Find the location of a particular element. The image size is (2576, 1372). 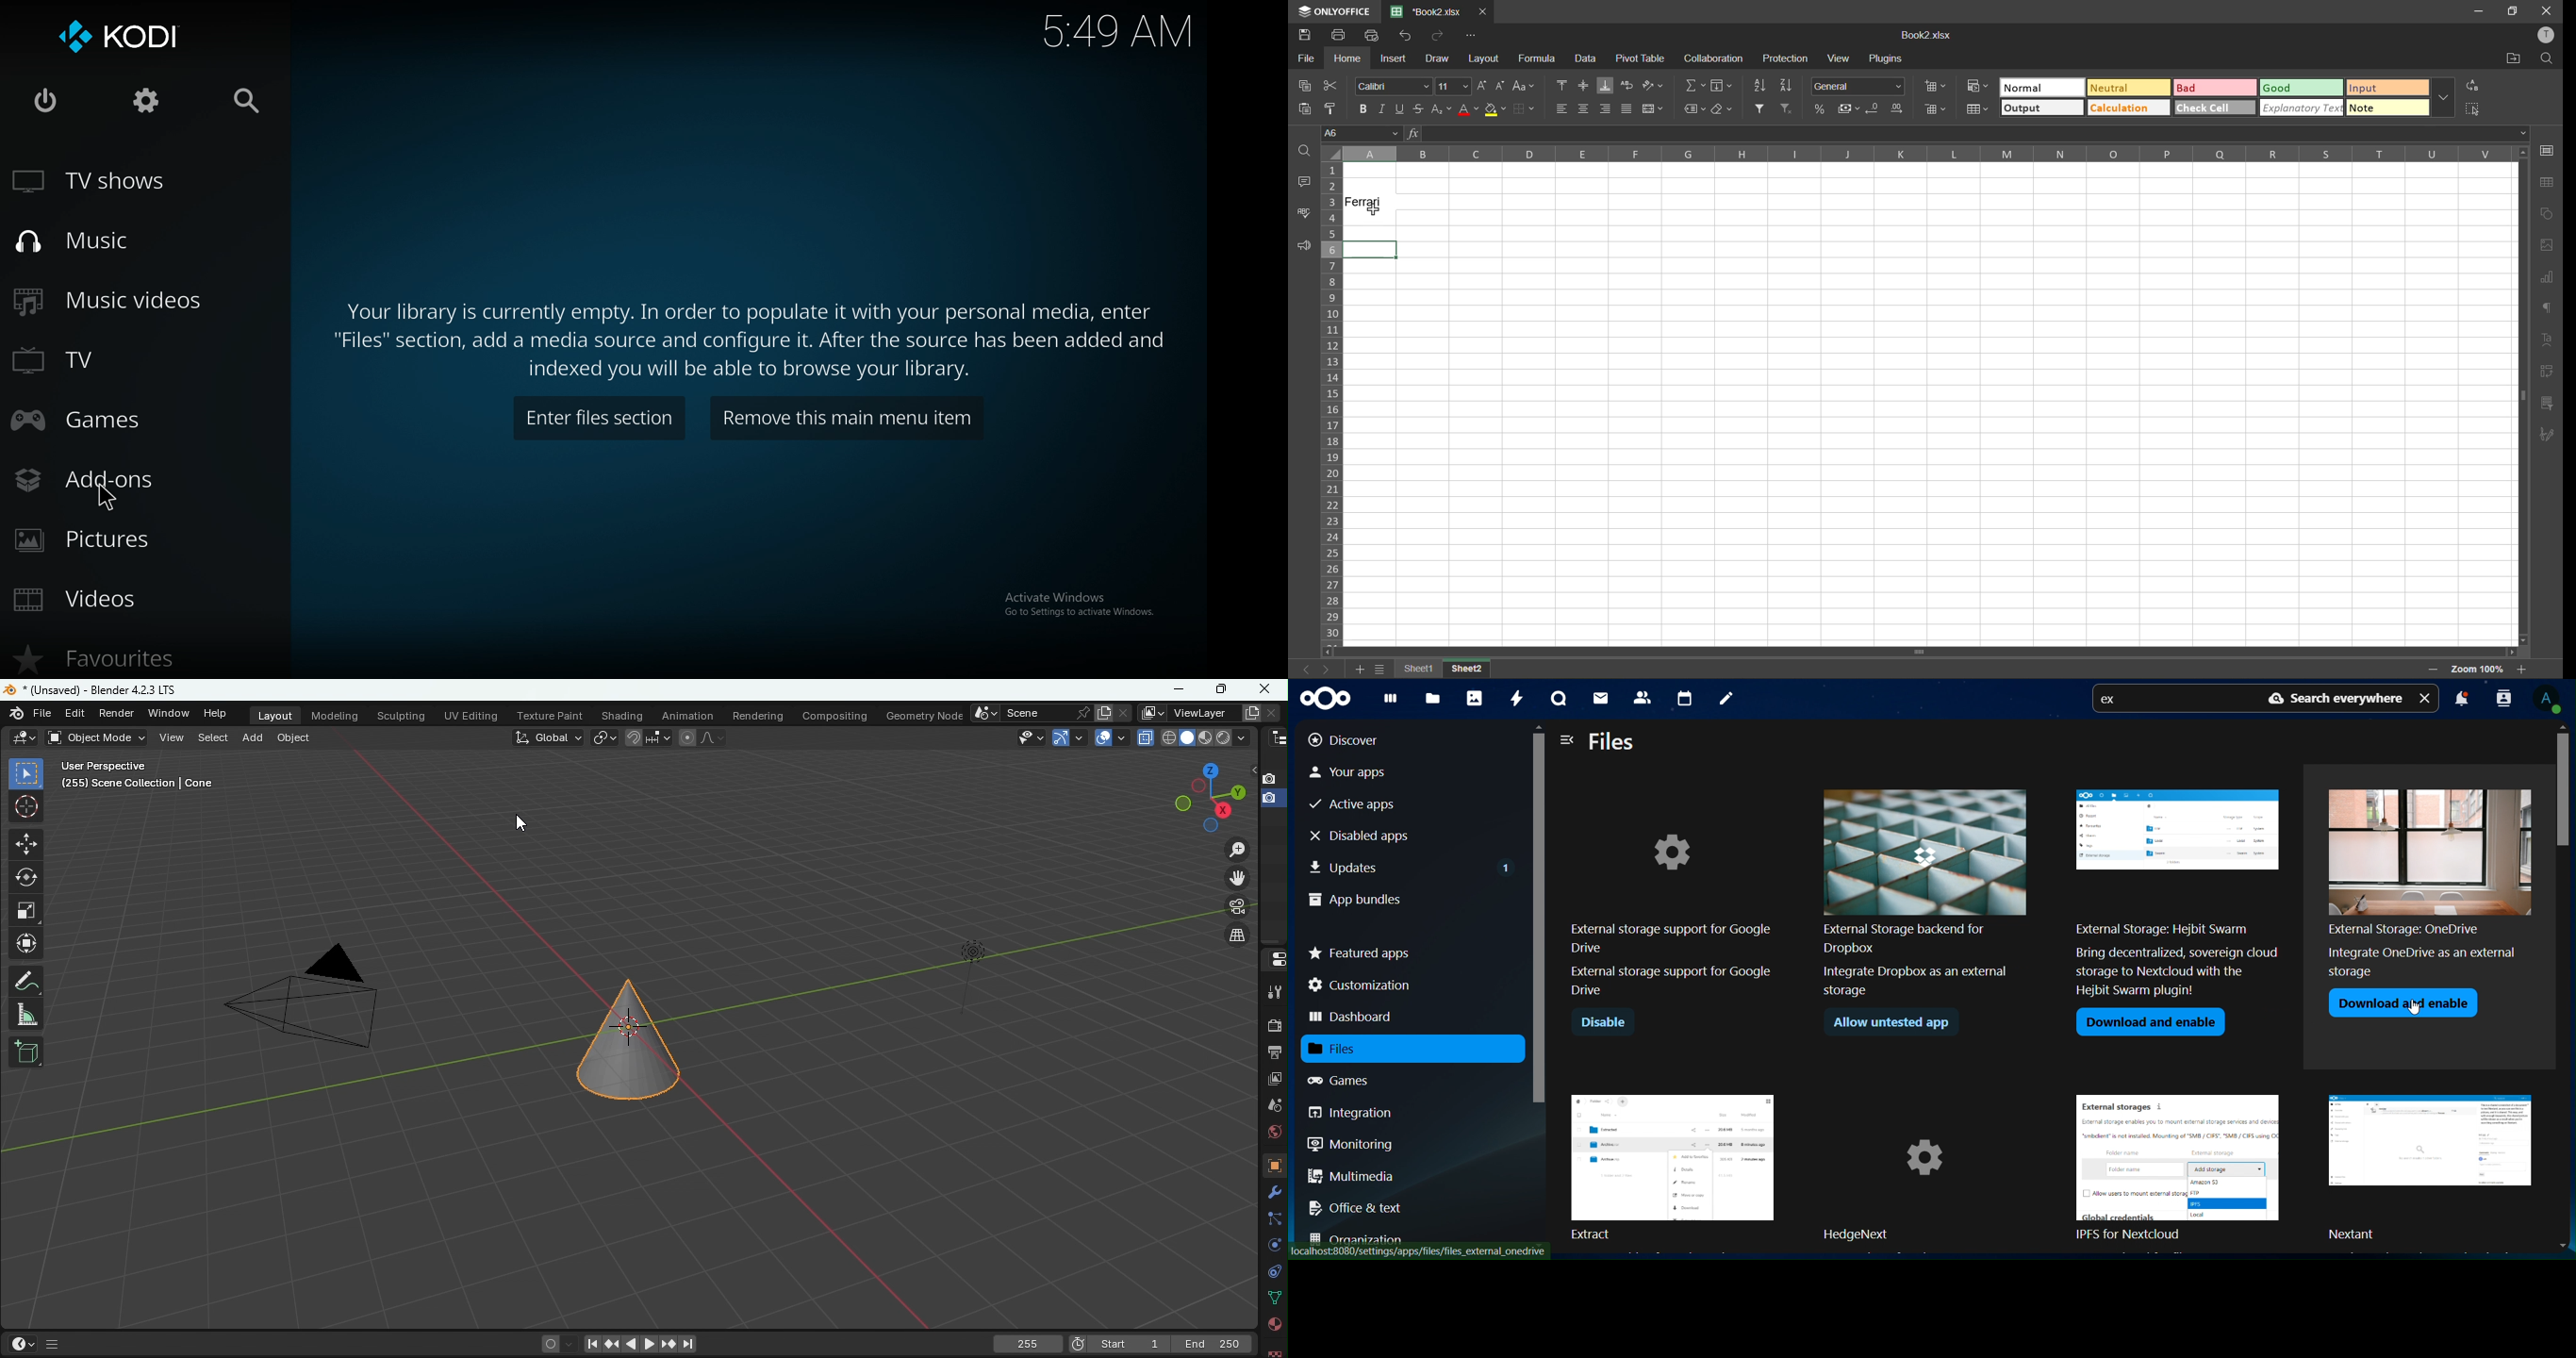

tv shows is located at coordinates (96, 182).